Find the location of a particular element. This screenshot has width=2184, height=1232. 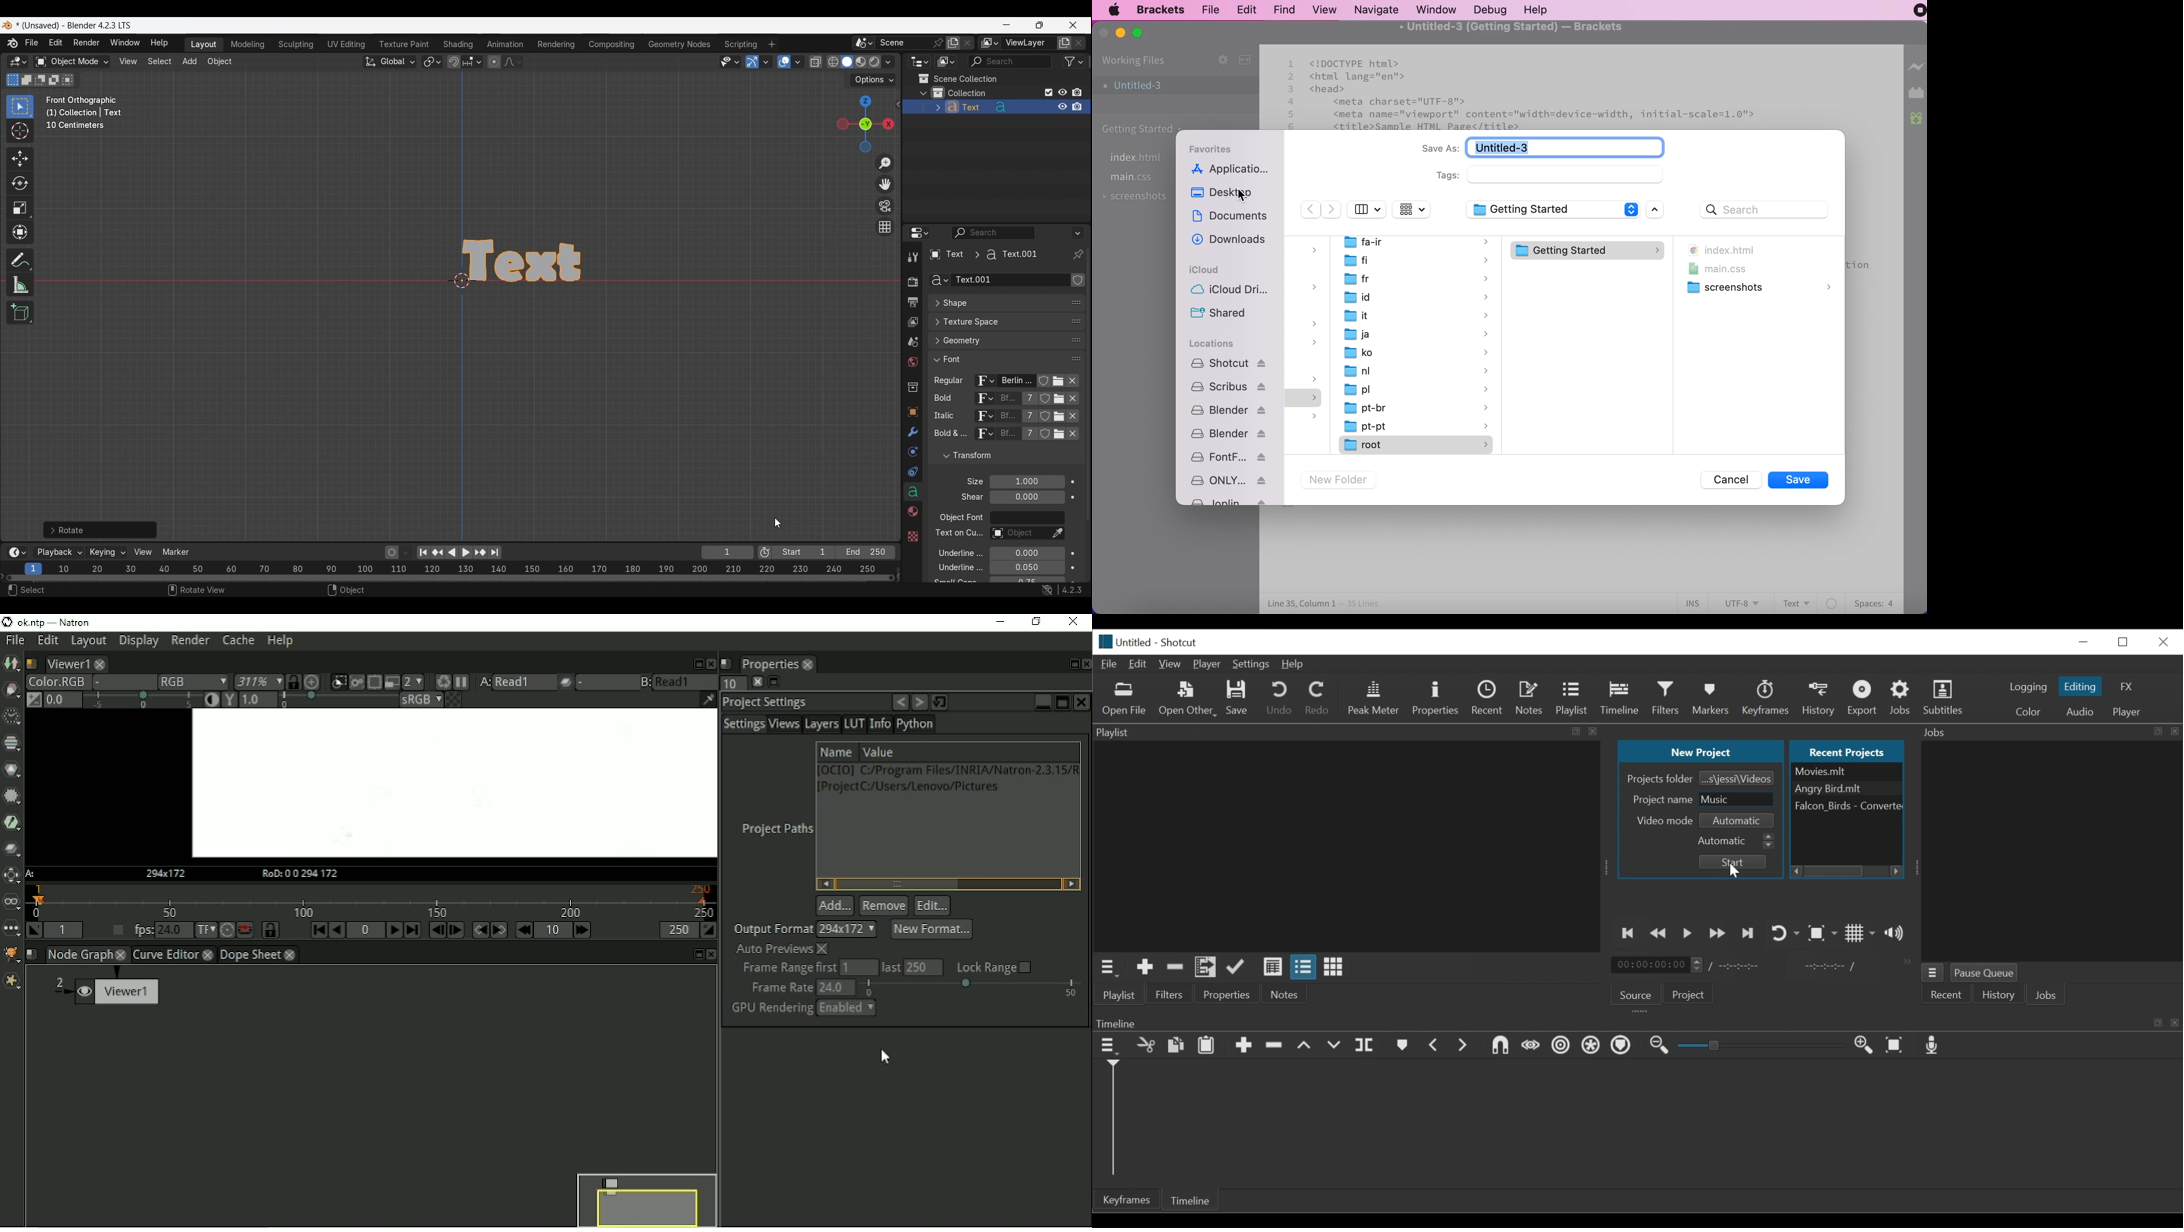

Measure is located at coordinates (20, 285).